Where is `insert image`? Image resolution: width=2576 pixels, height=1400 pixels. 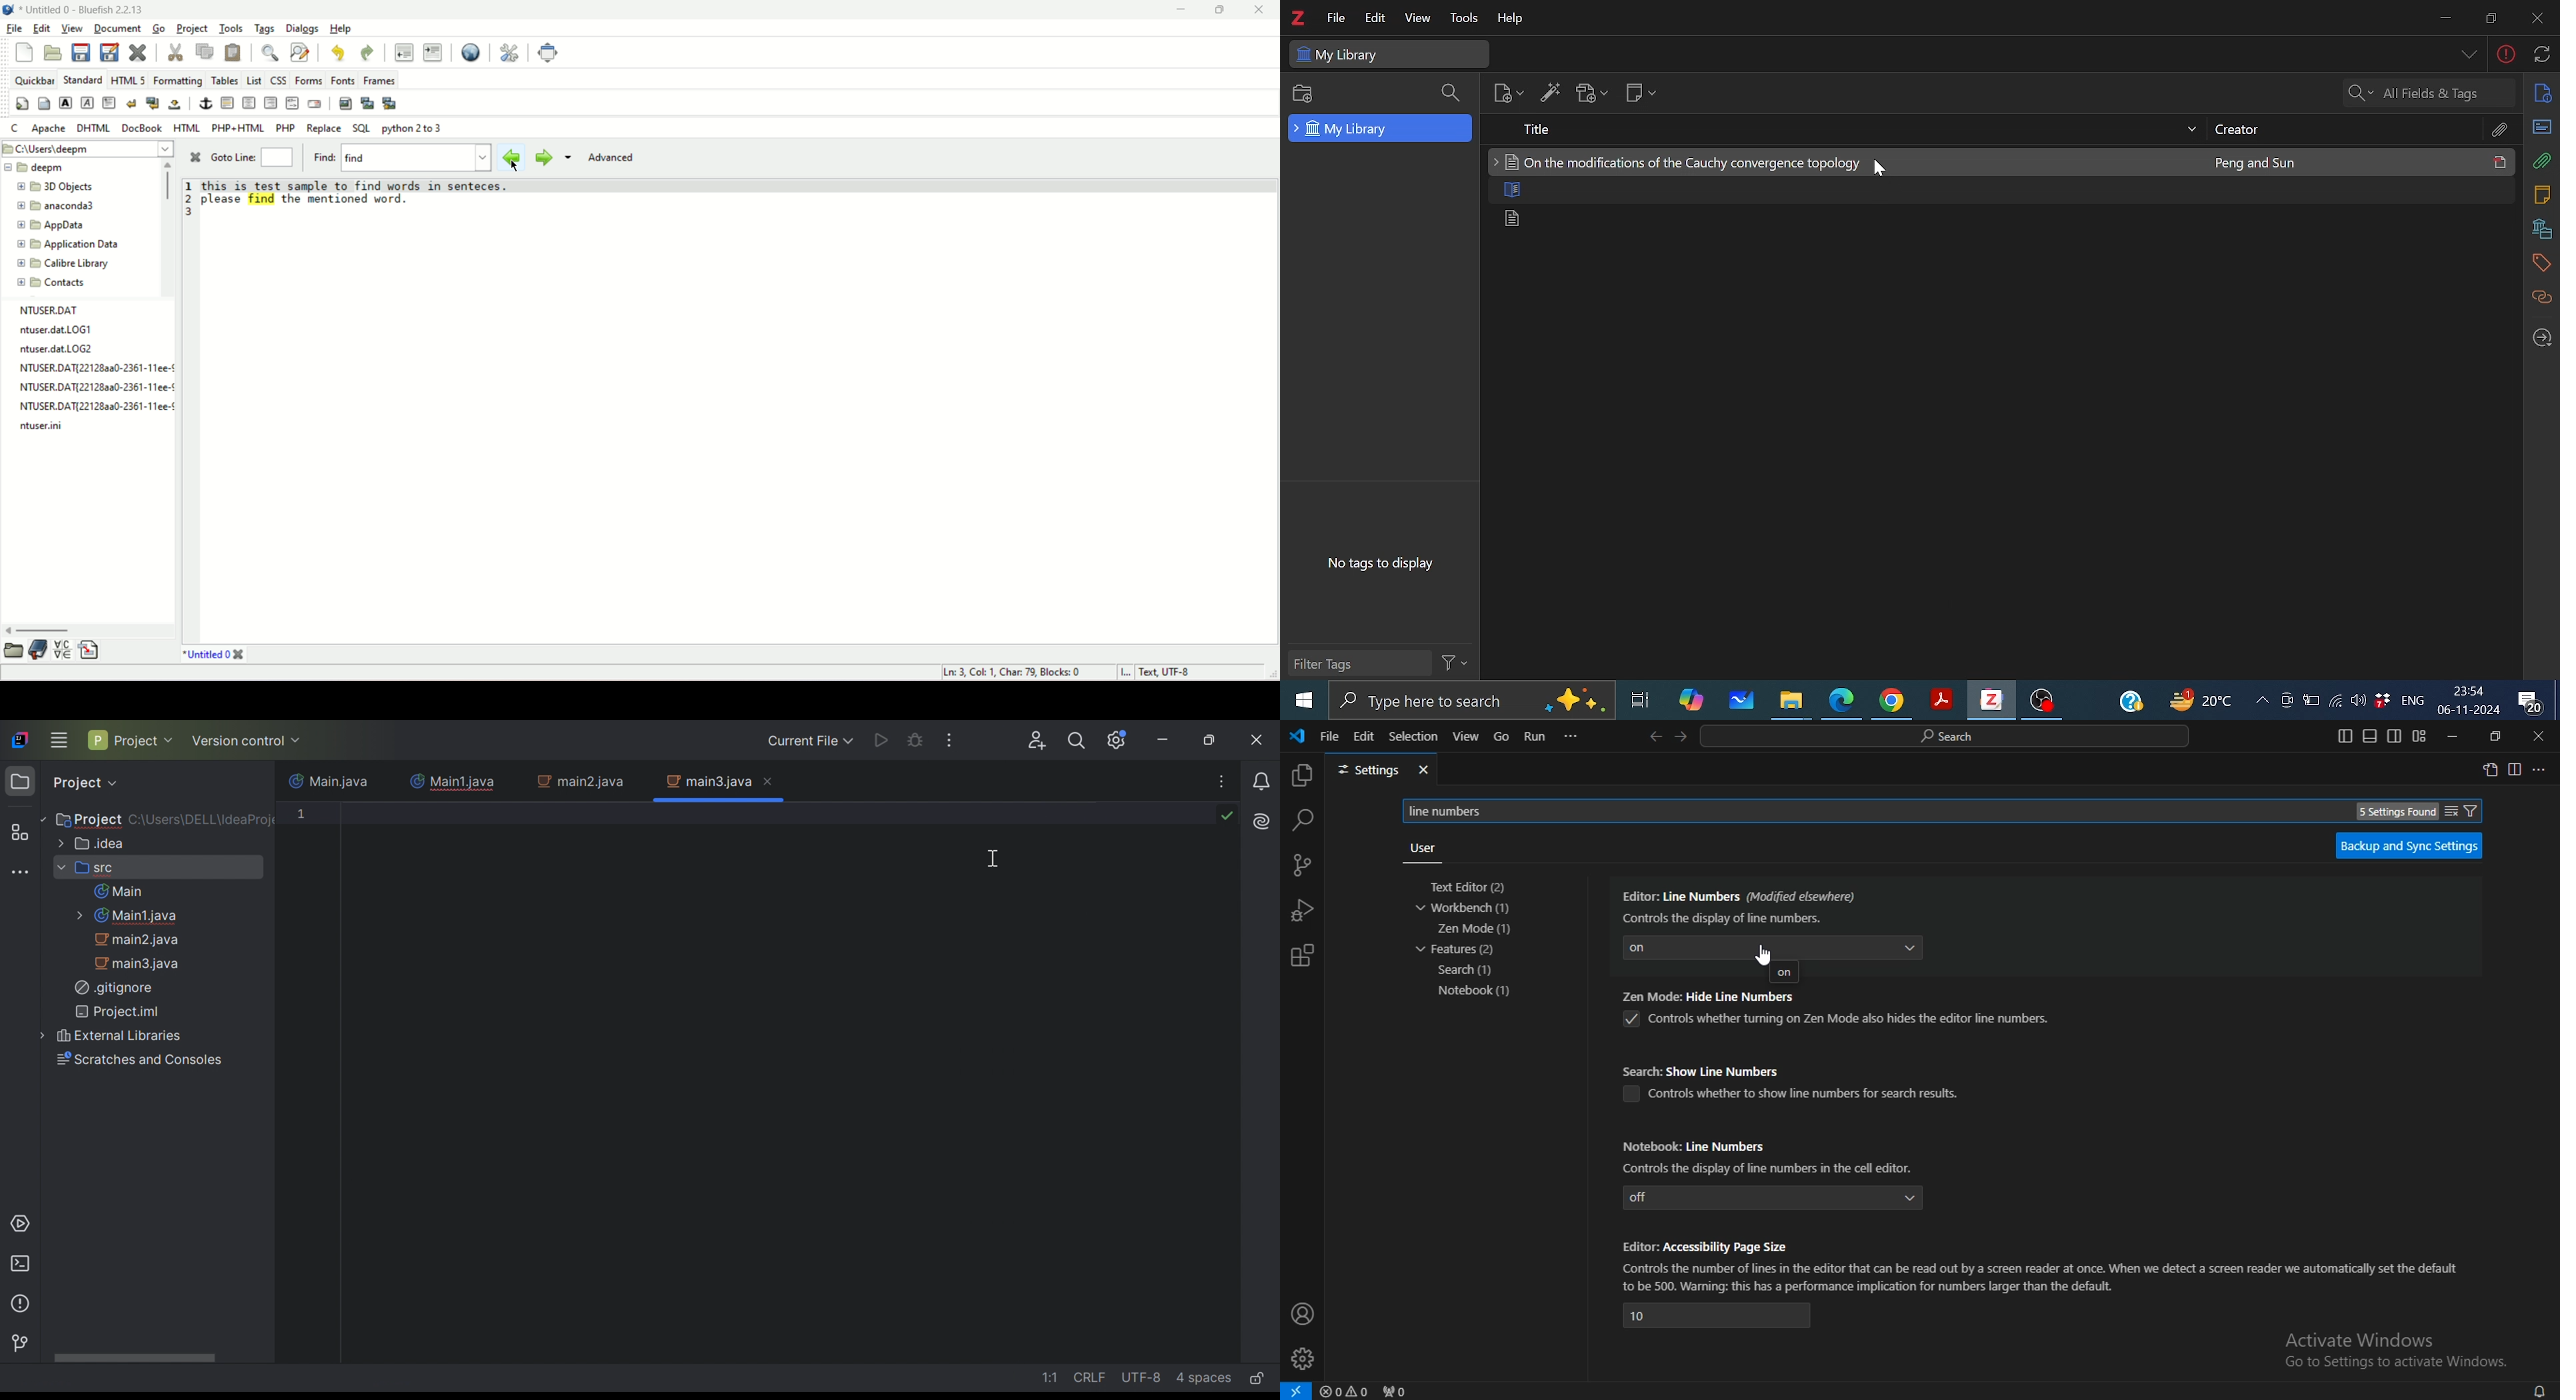
insert image is located at coordinates (343, 103).